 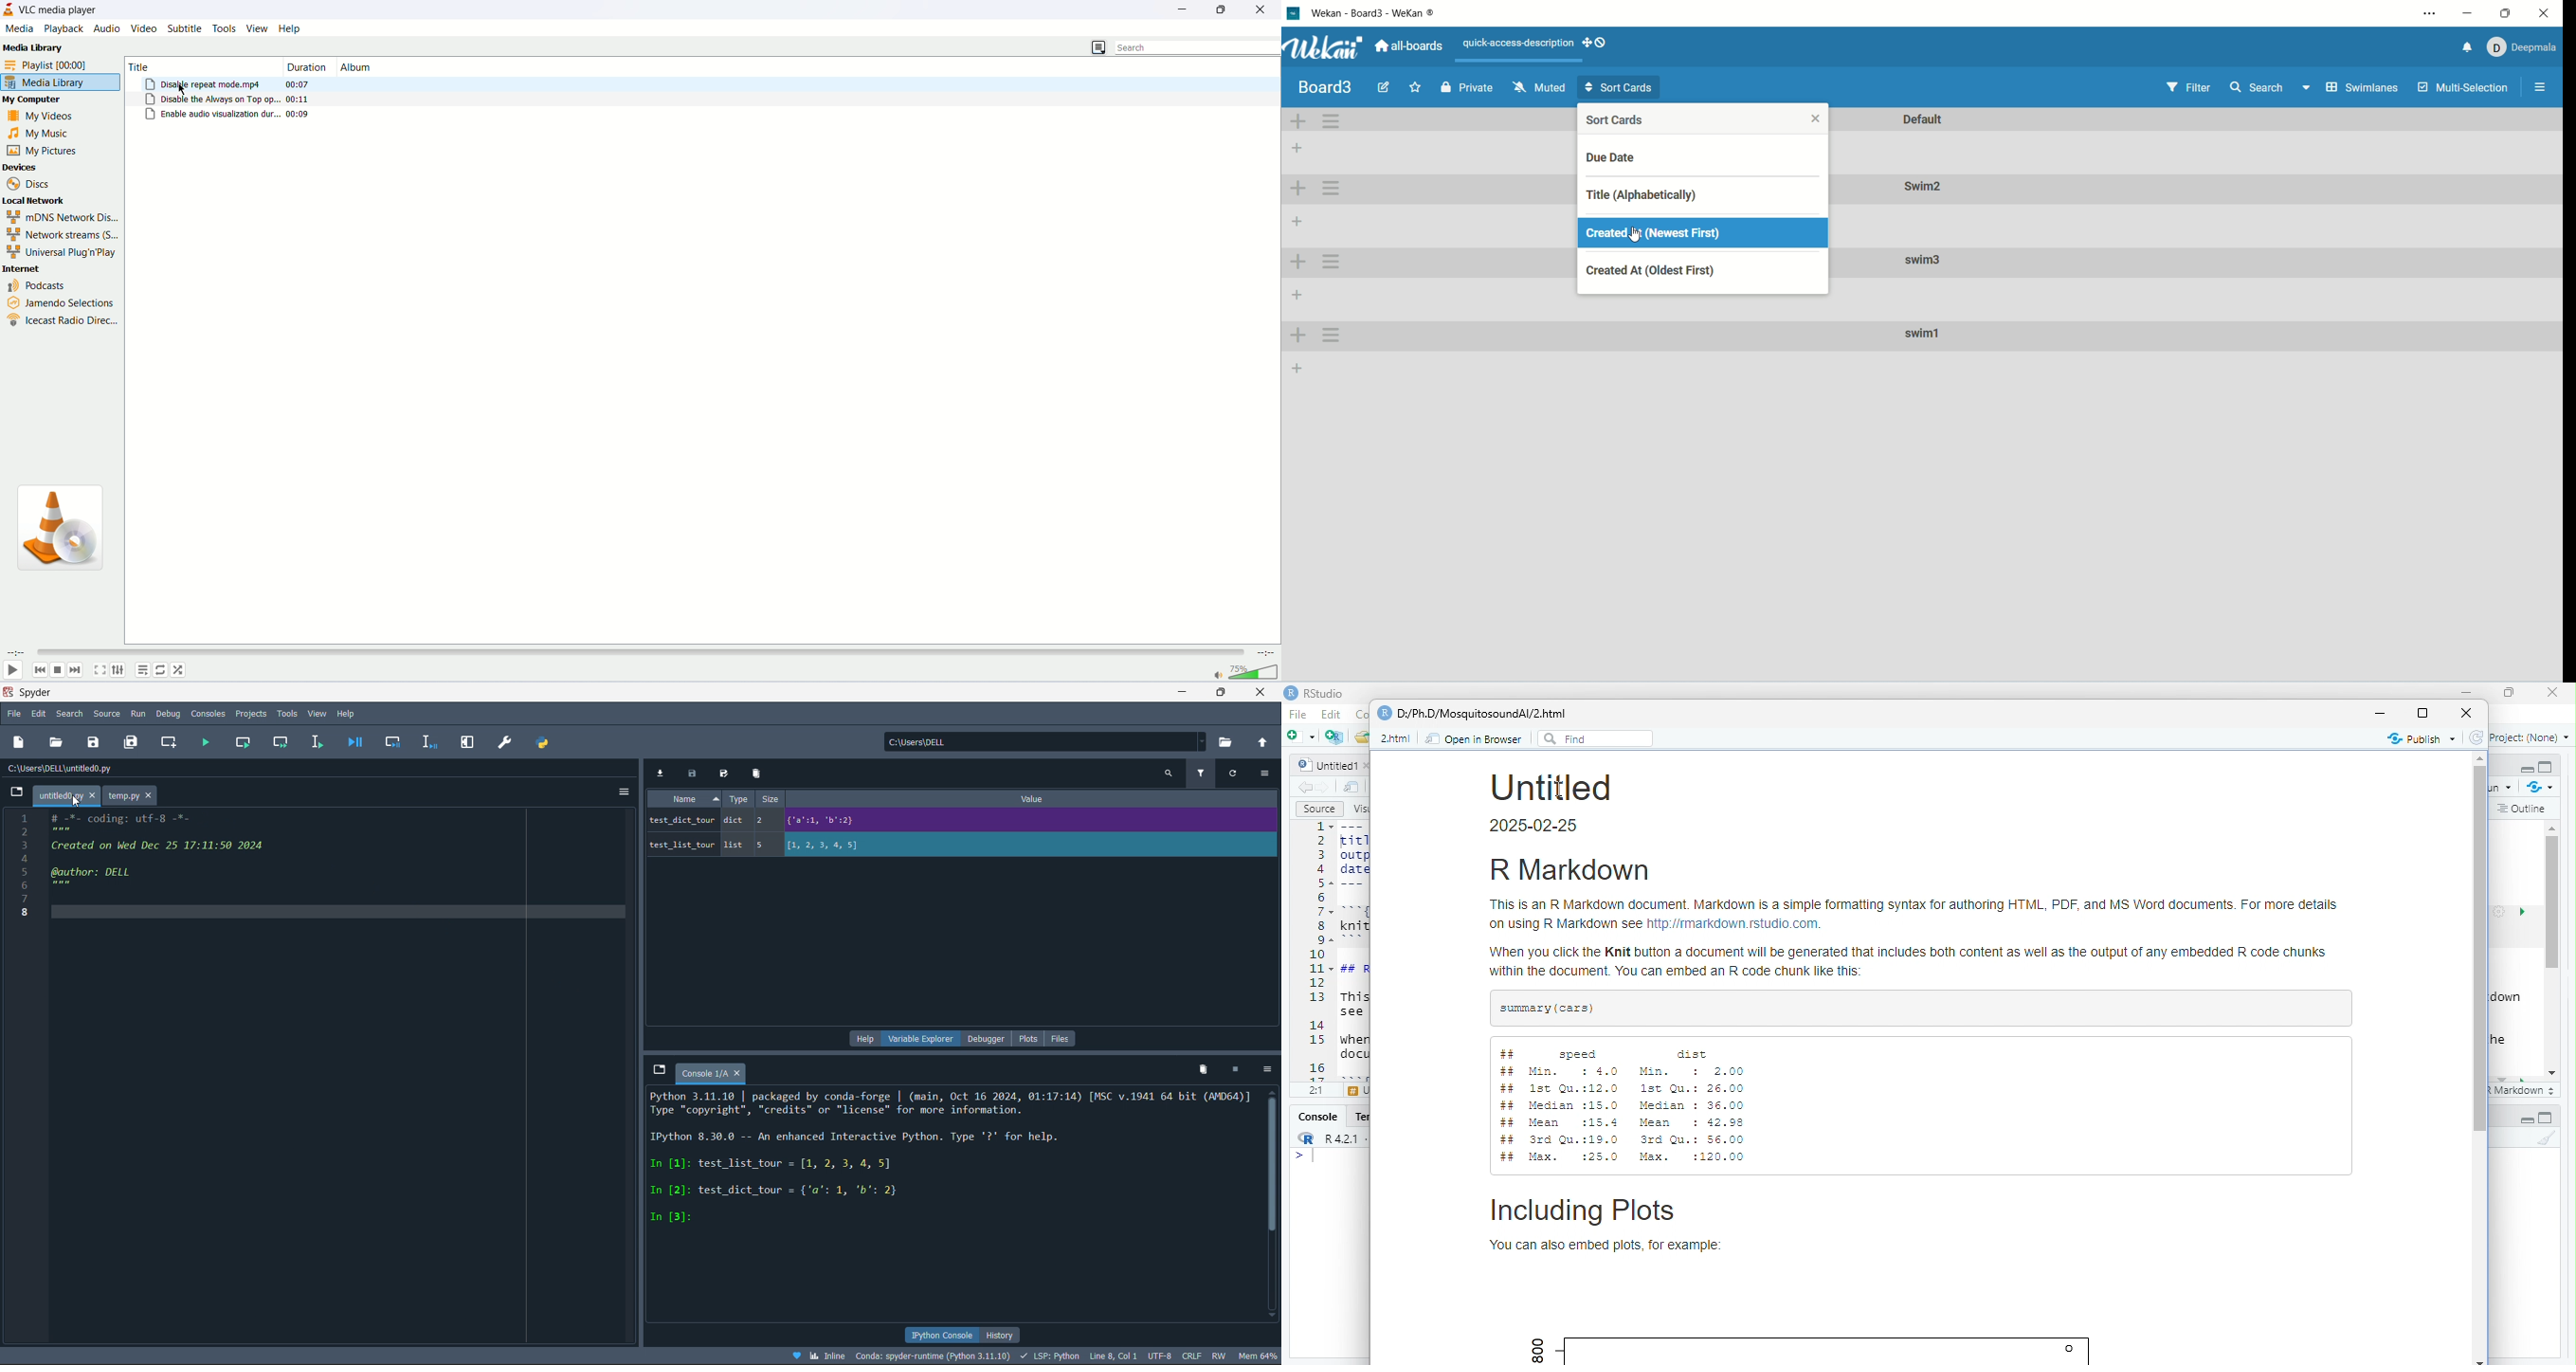 I want to click on close, so click(x=1816, y=117).